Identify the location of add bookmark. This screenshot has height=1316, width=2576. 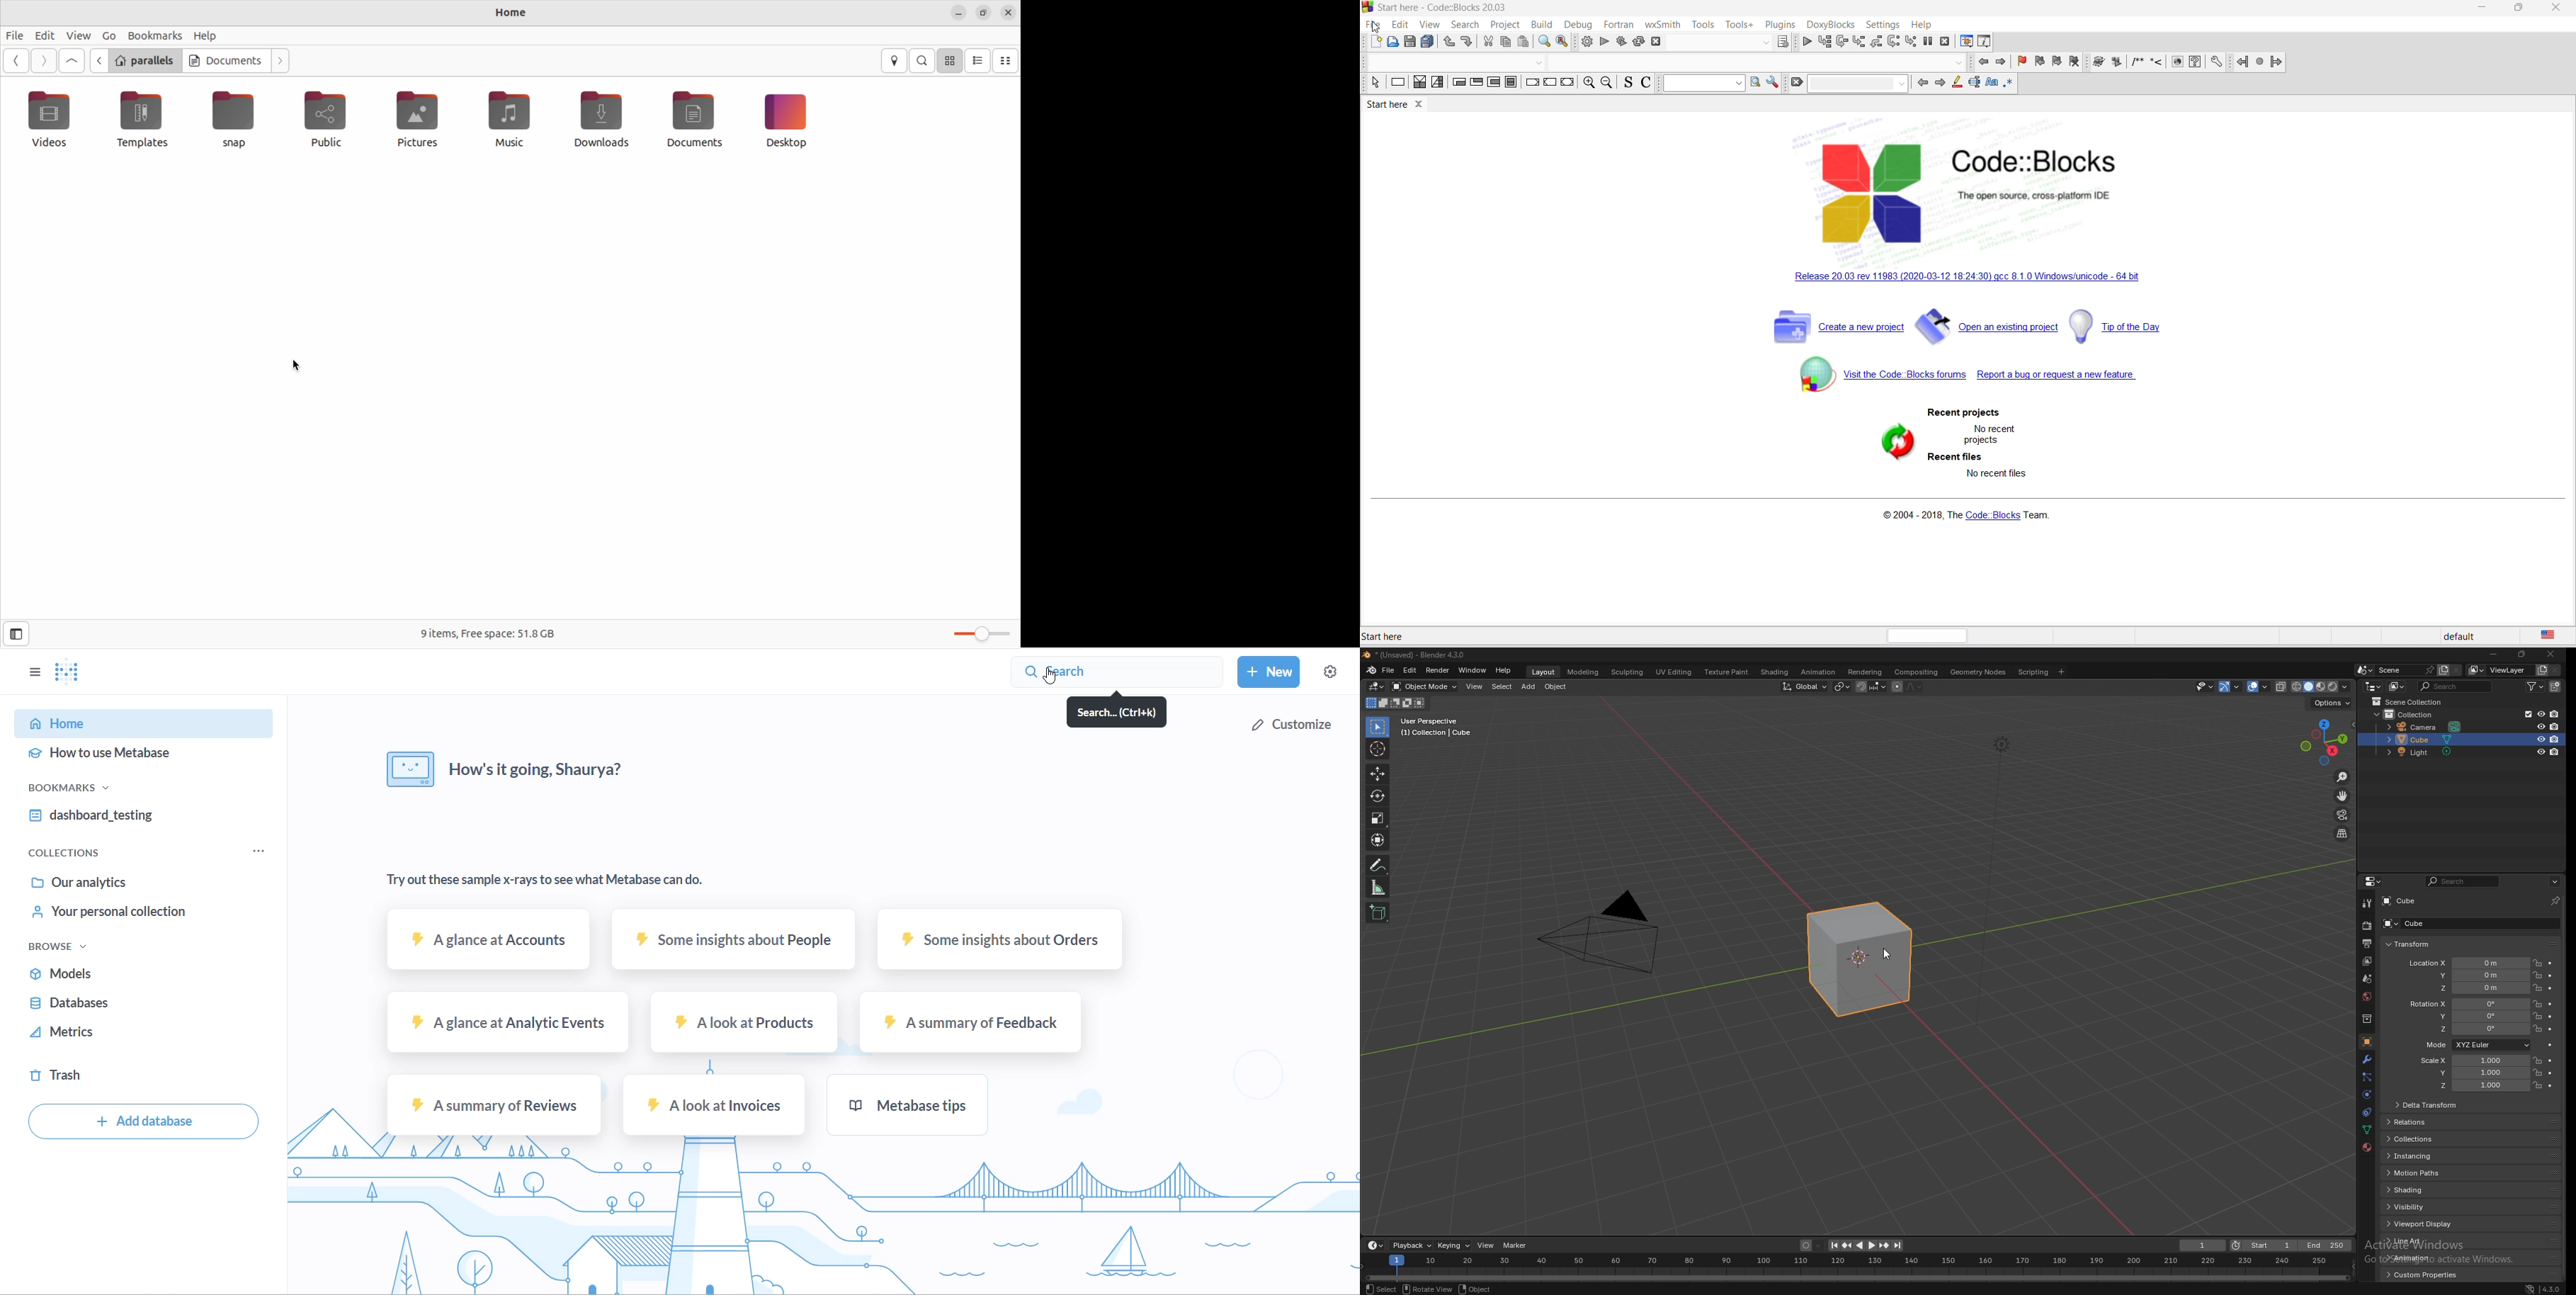
(2020, 61).